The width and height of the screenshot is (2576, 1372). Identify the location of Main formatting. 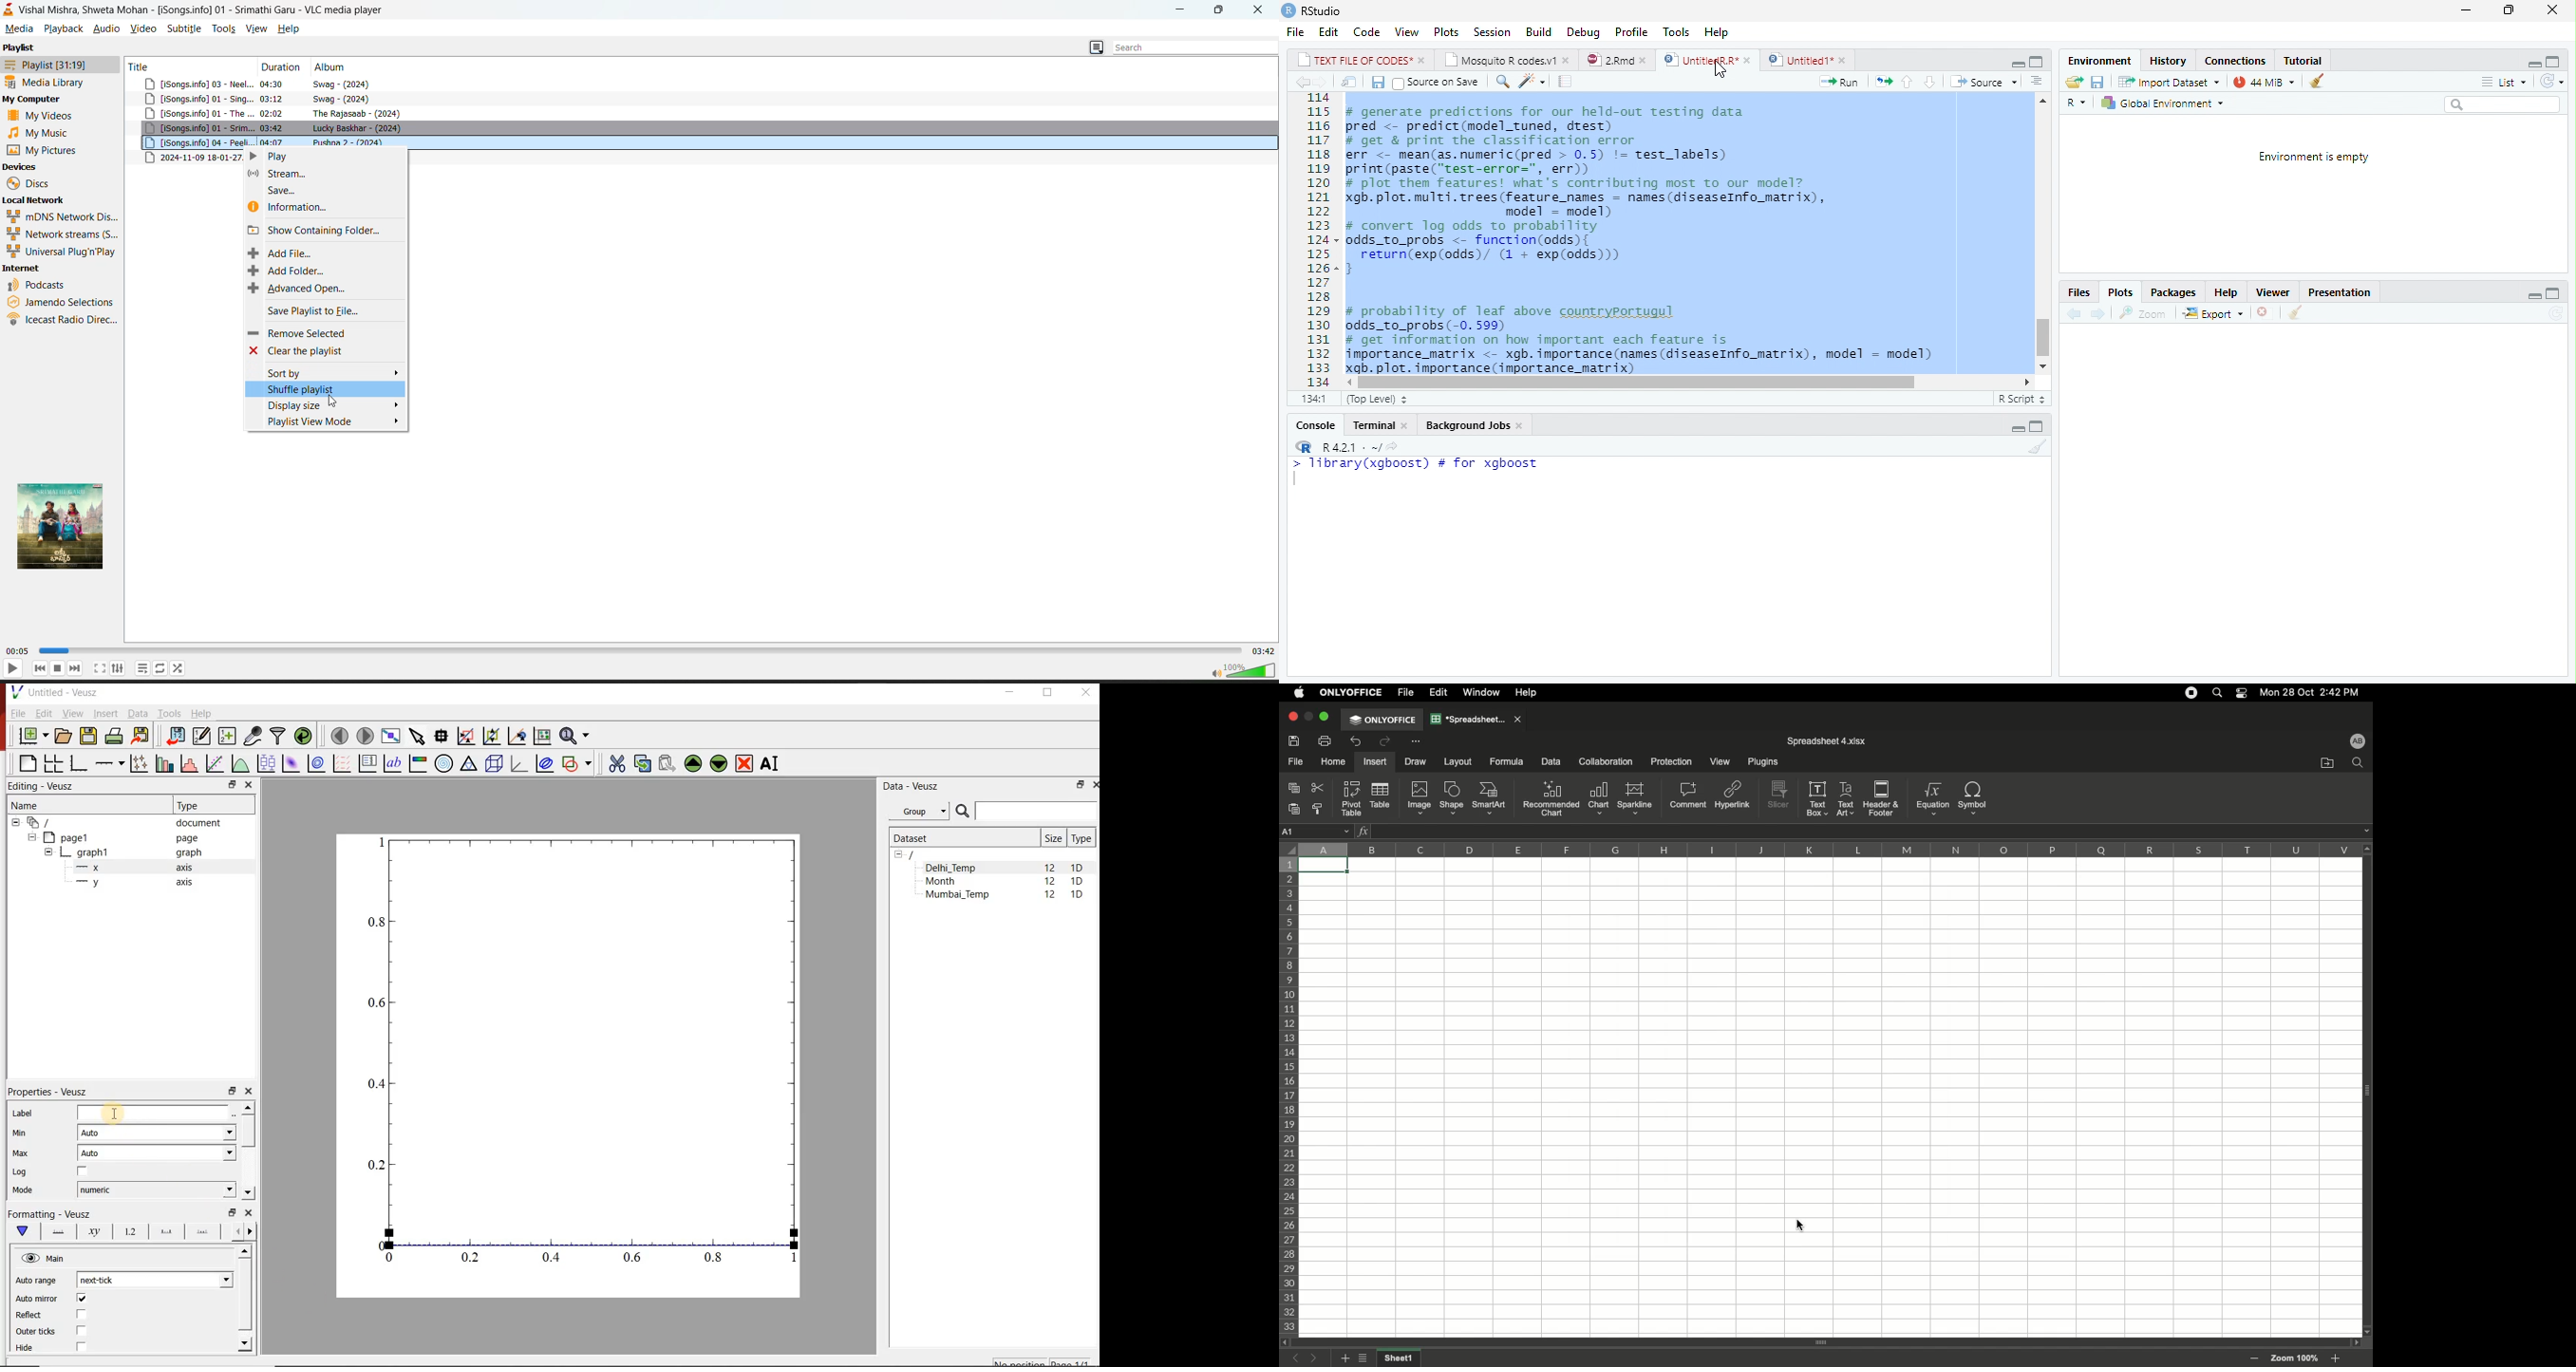
(20, 1231).